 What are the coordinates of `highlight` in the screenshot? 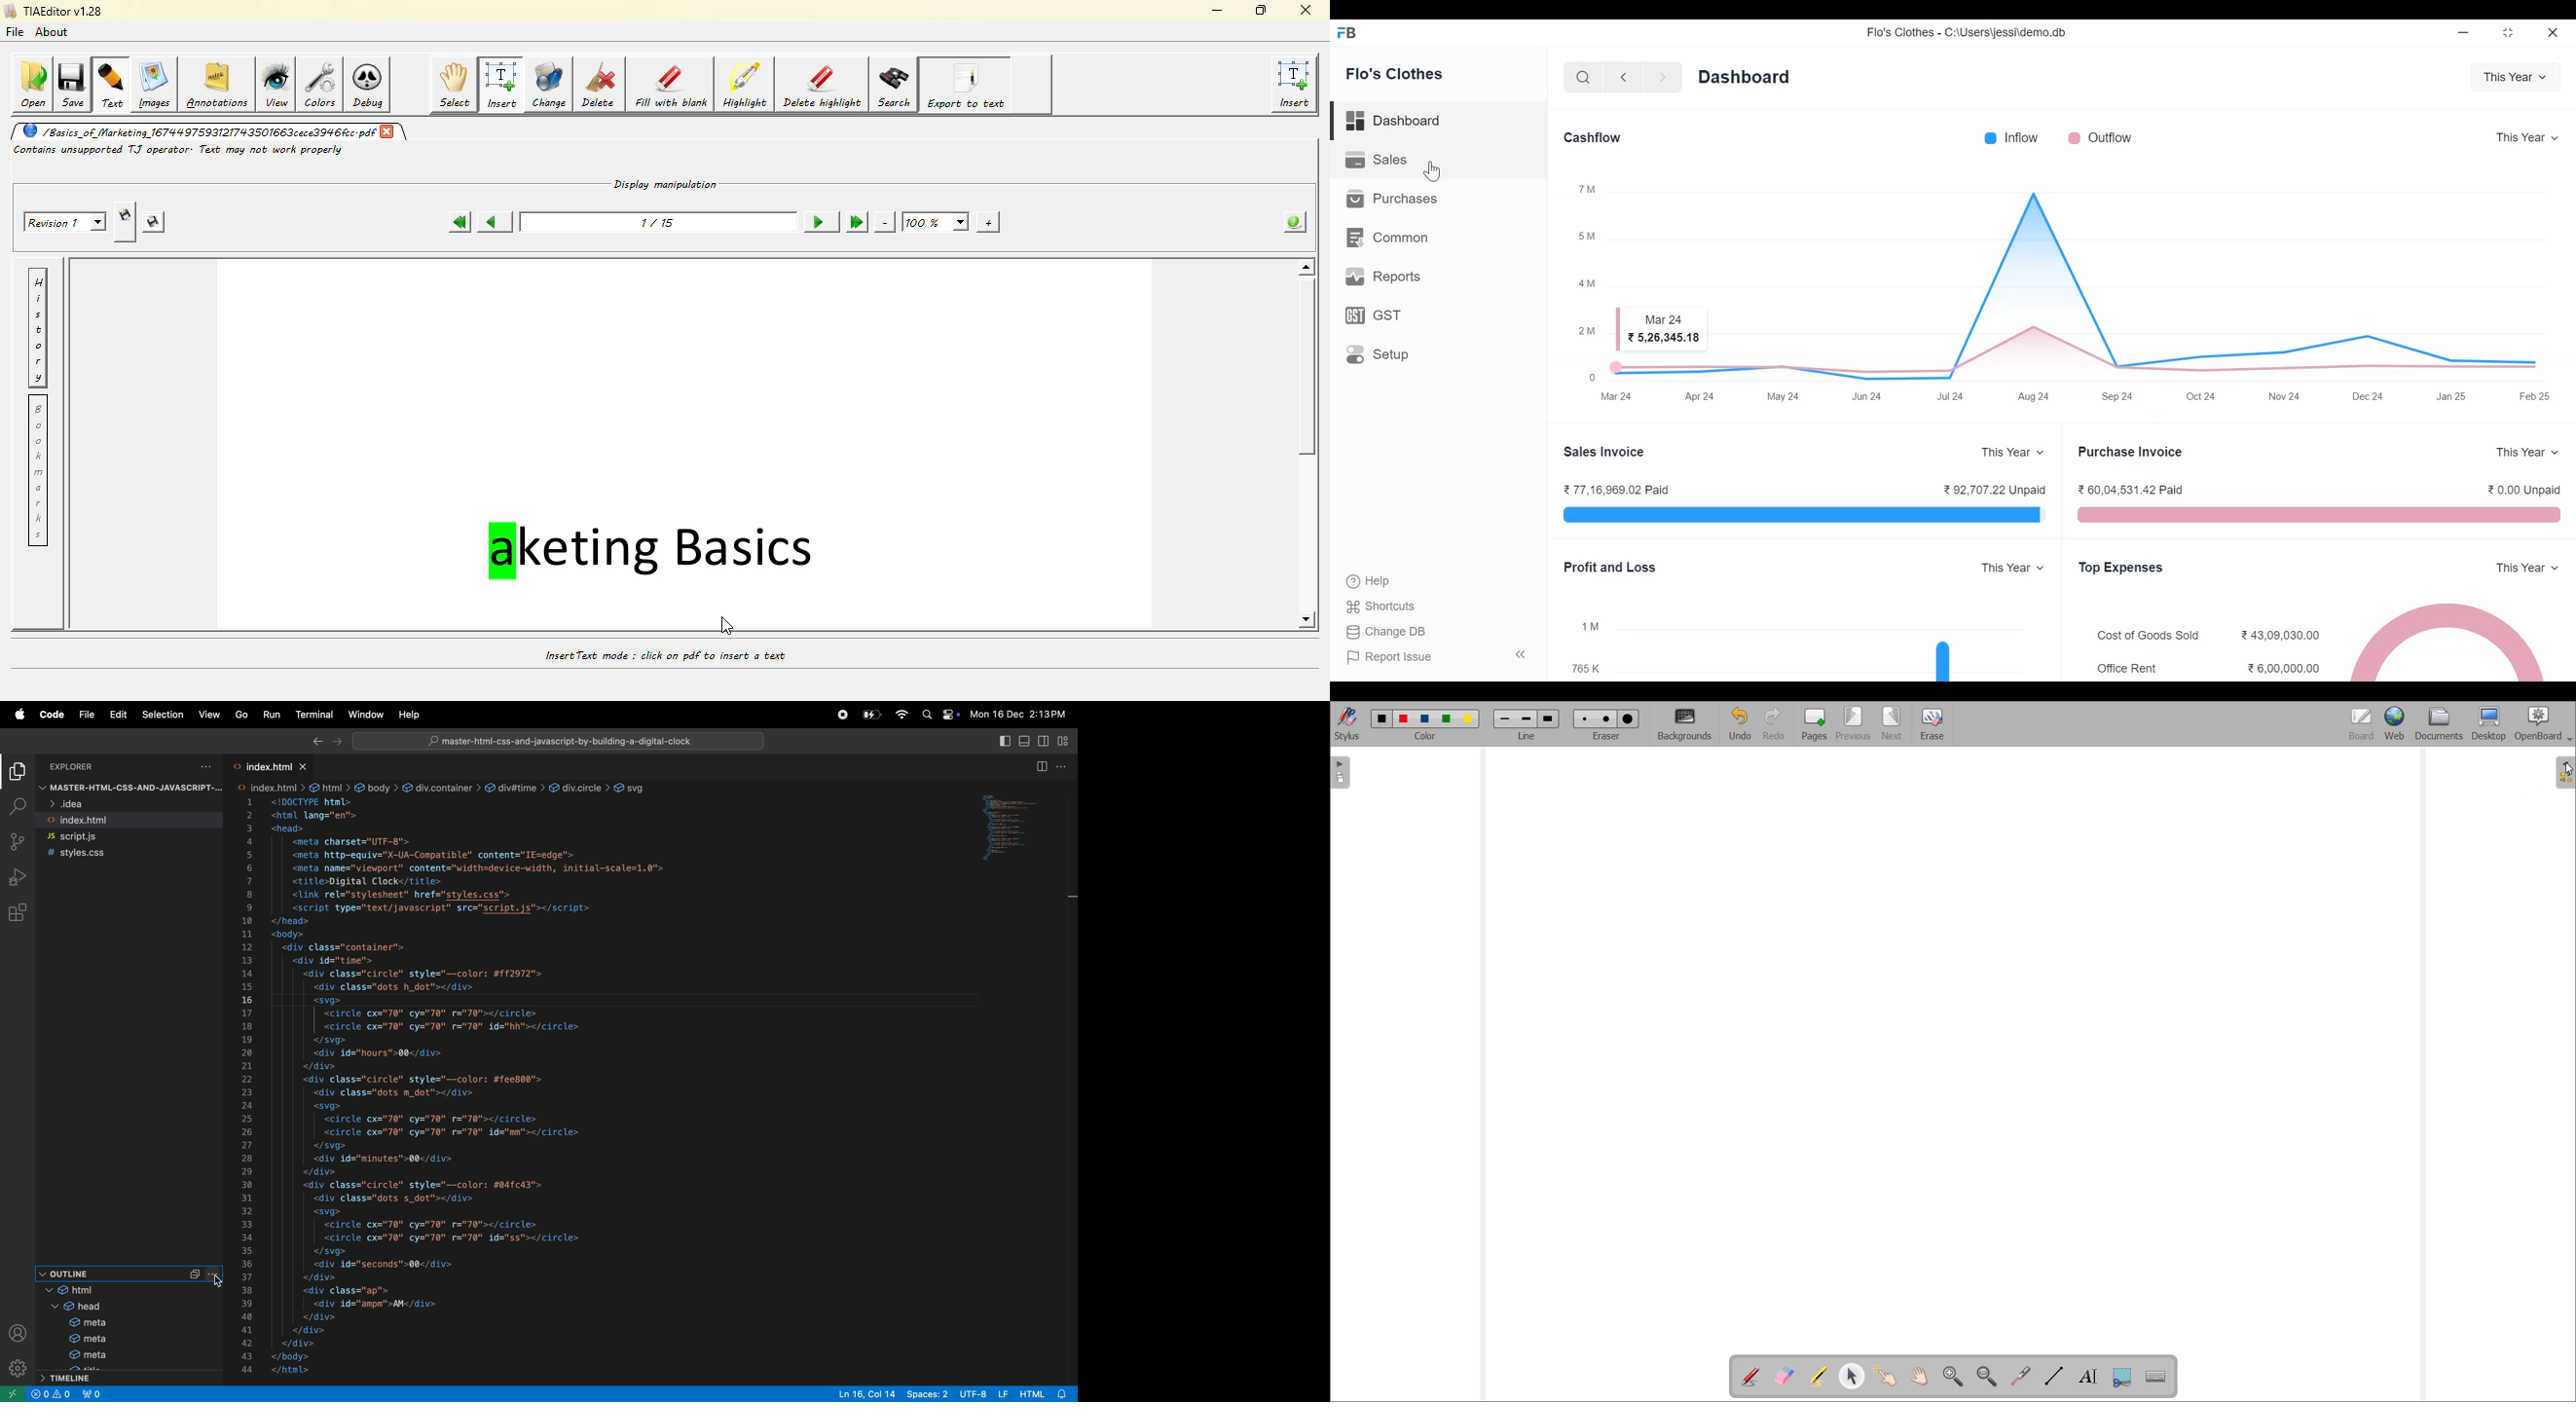 It's located at (747, 86).